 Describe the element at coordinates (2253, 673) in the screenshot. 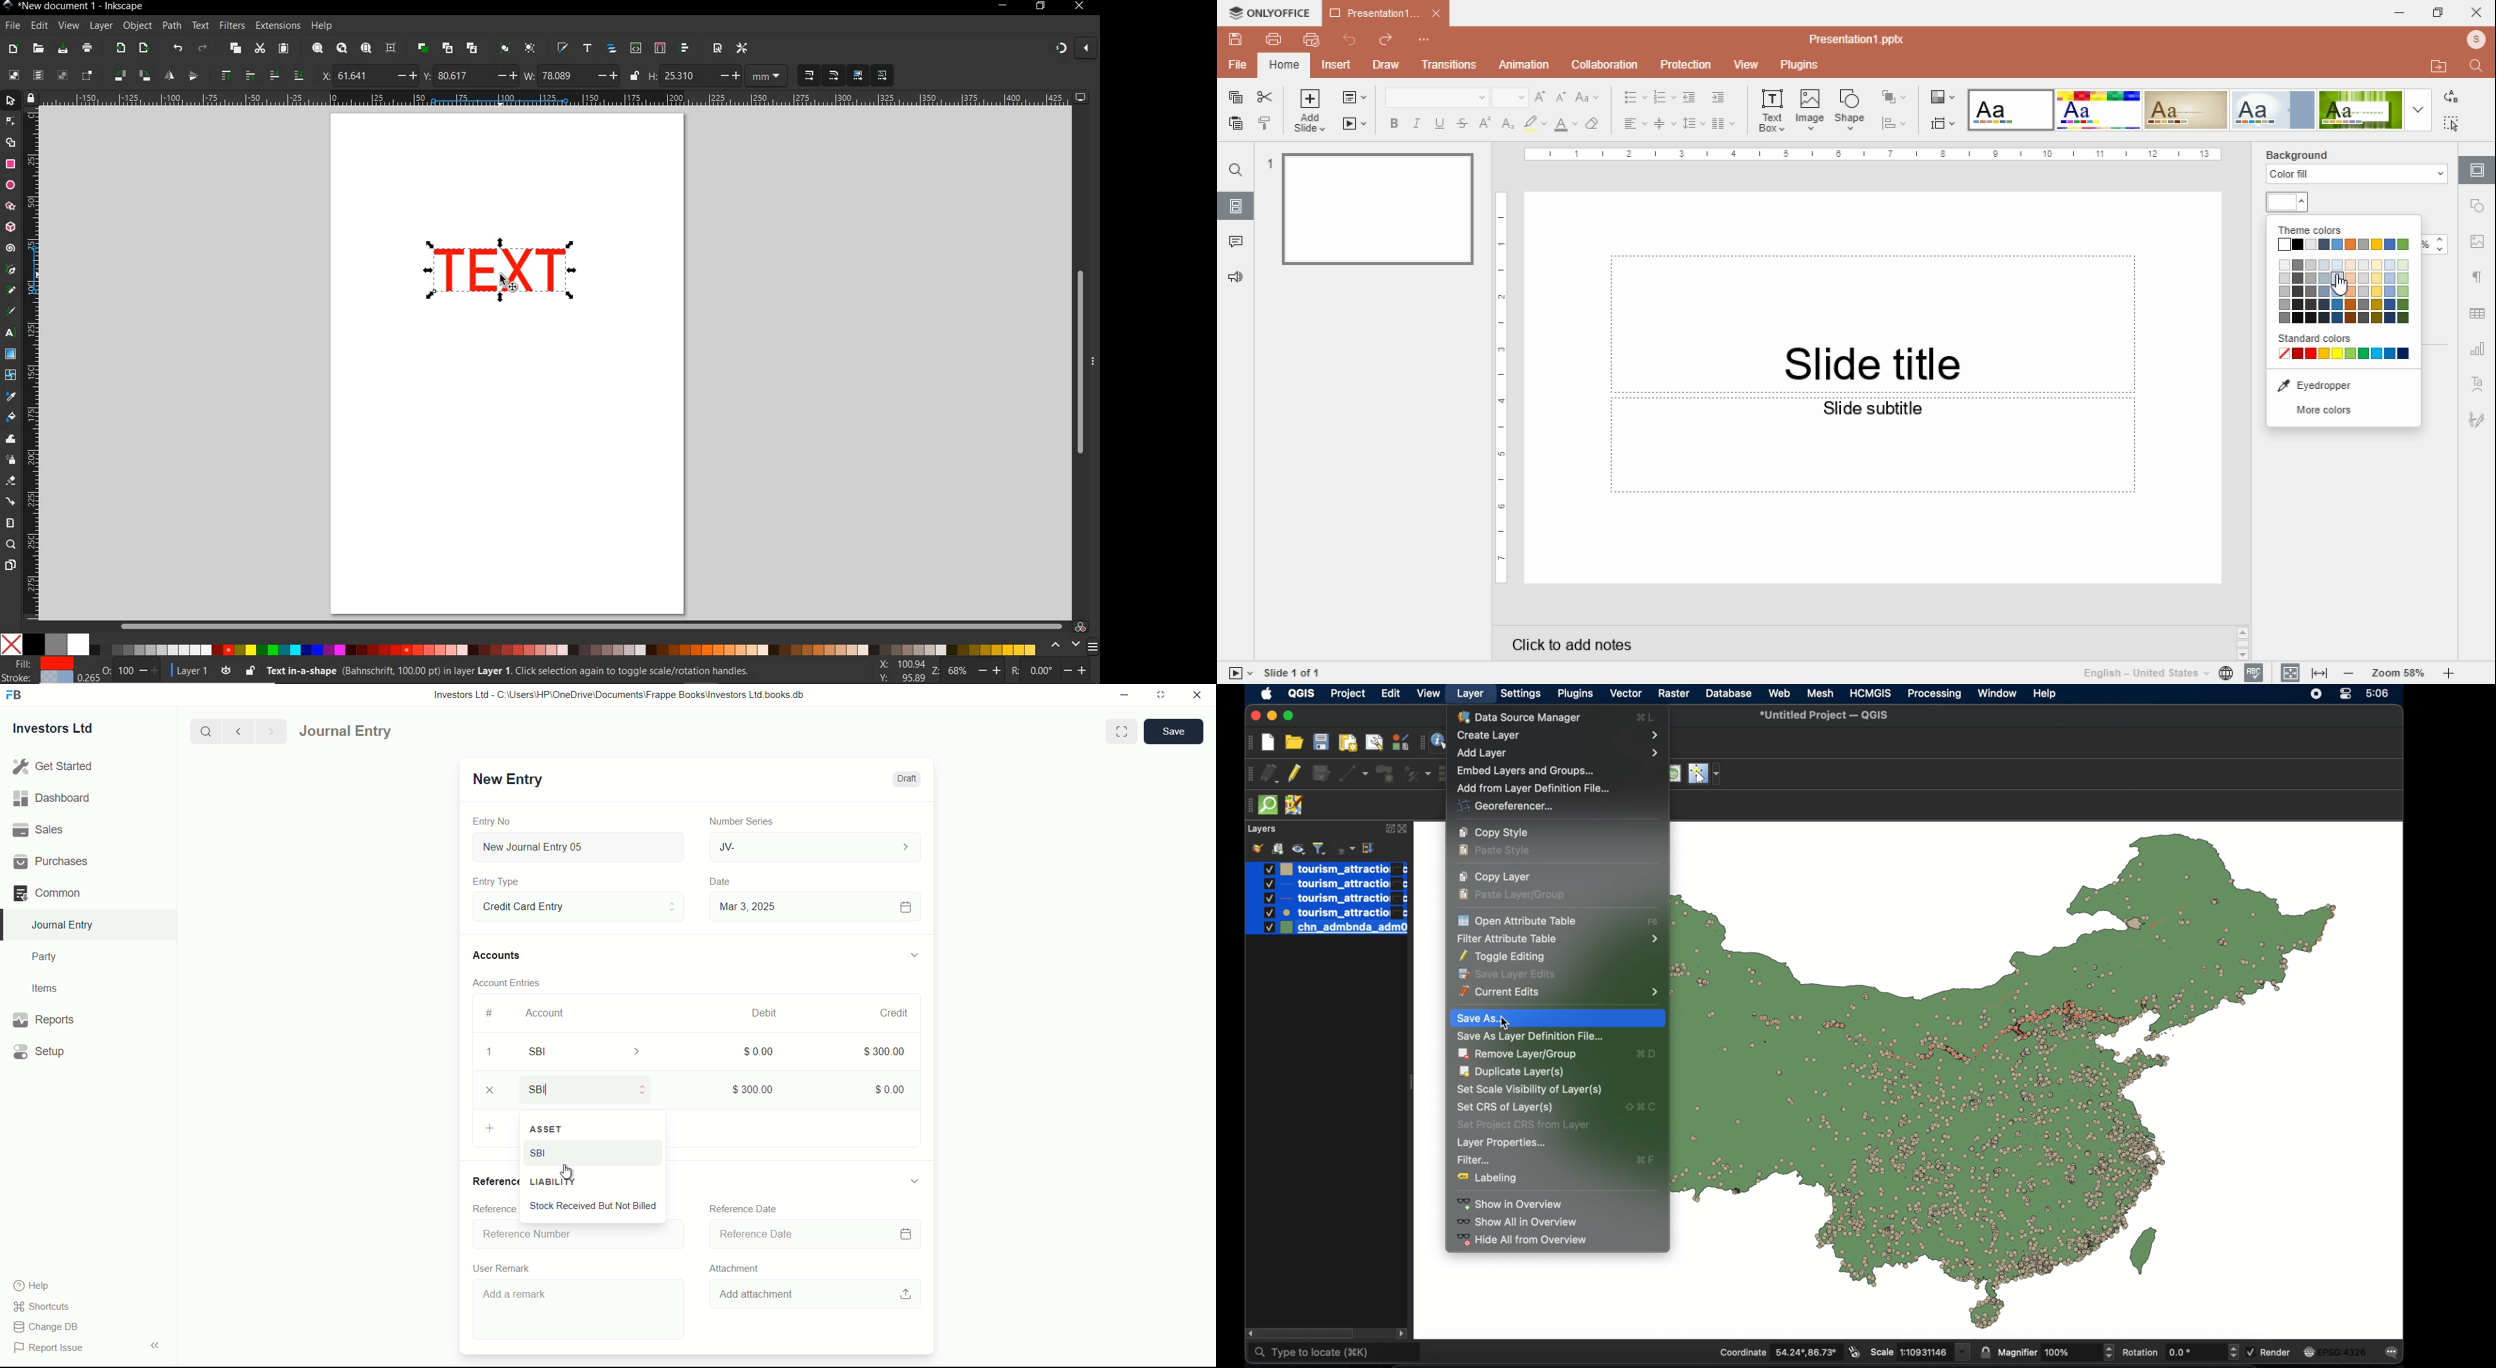

I see `spell check` at that location.